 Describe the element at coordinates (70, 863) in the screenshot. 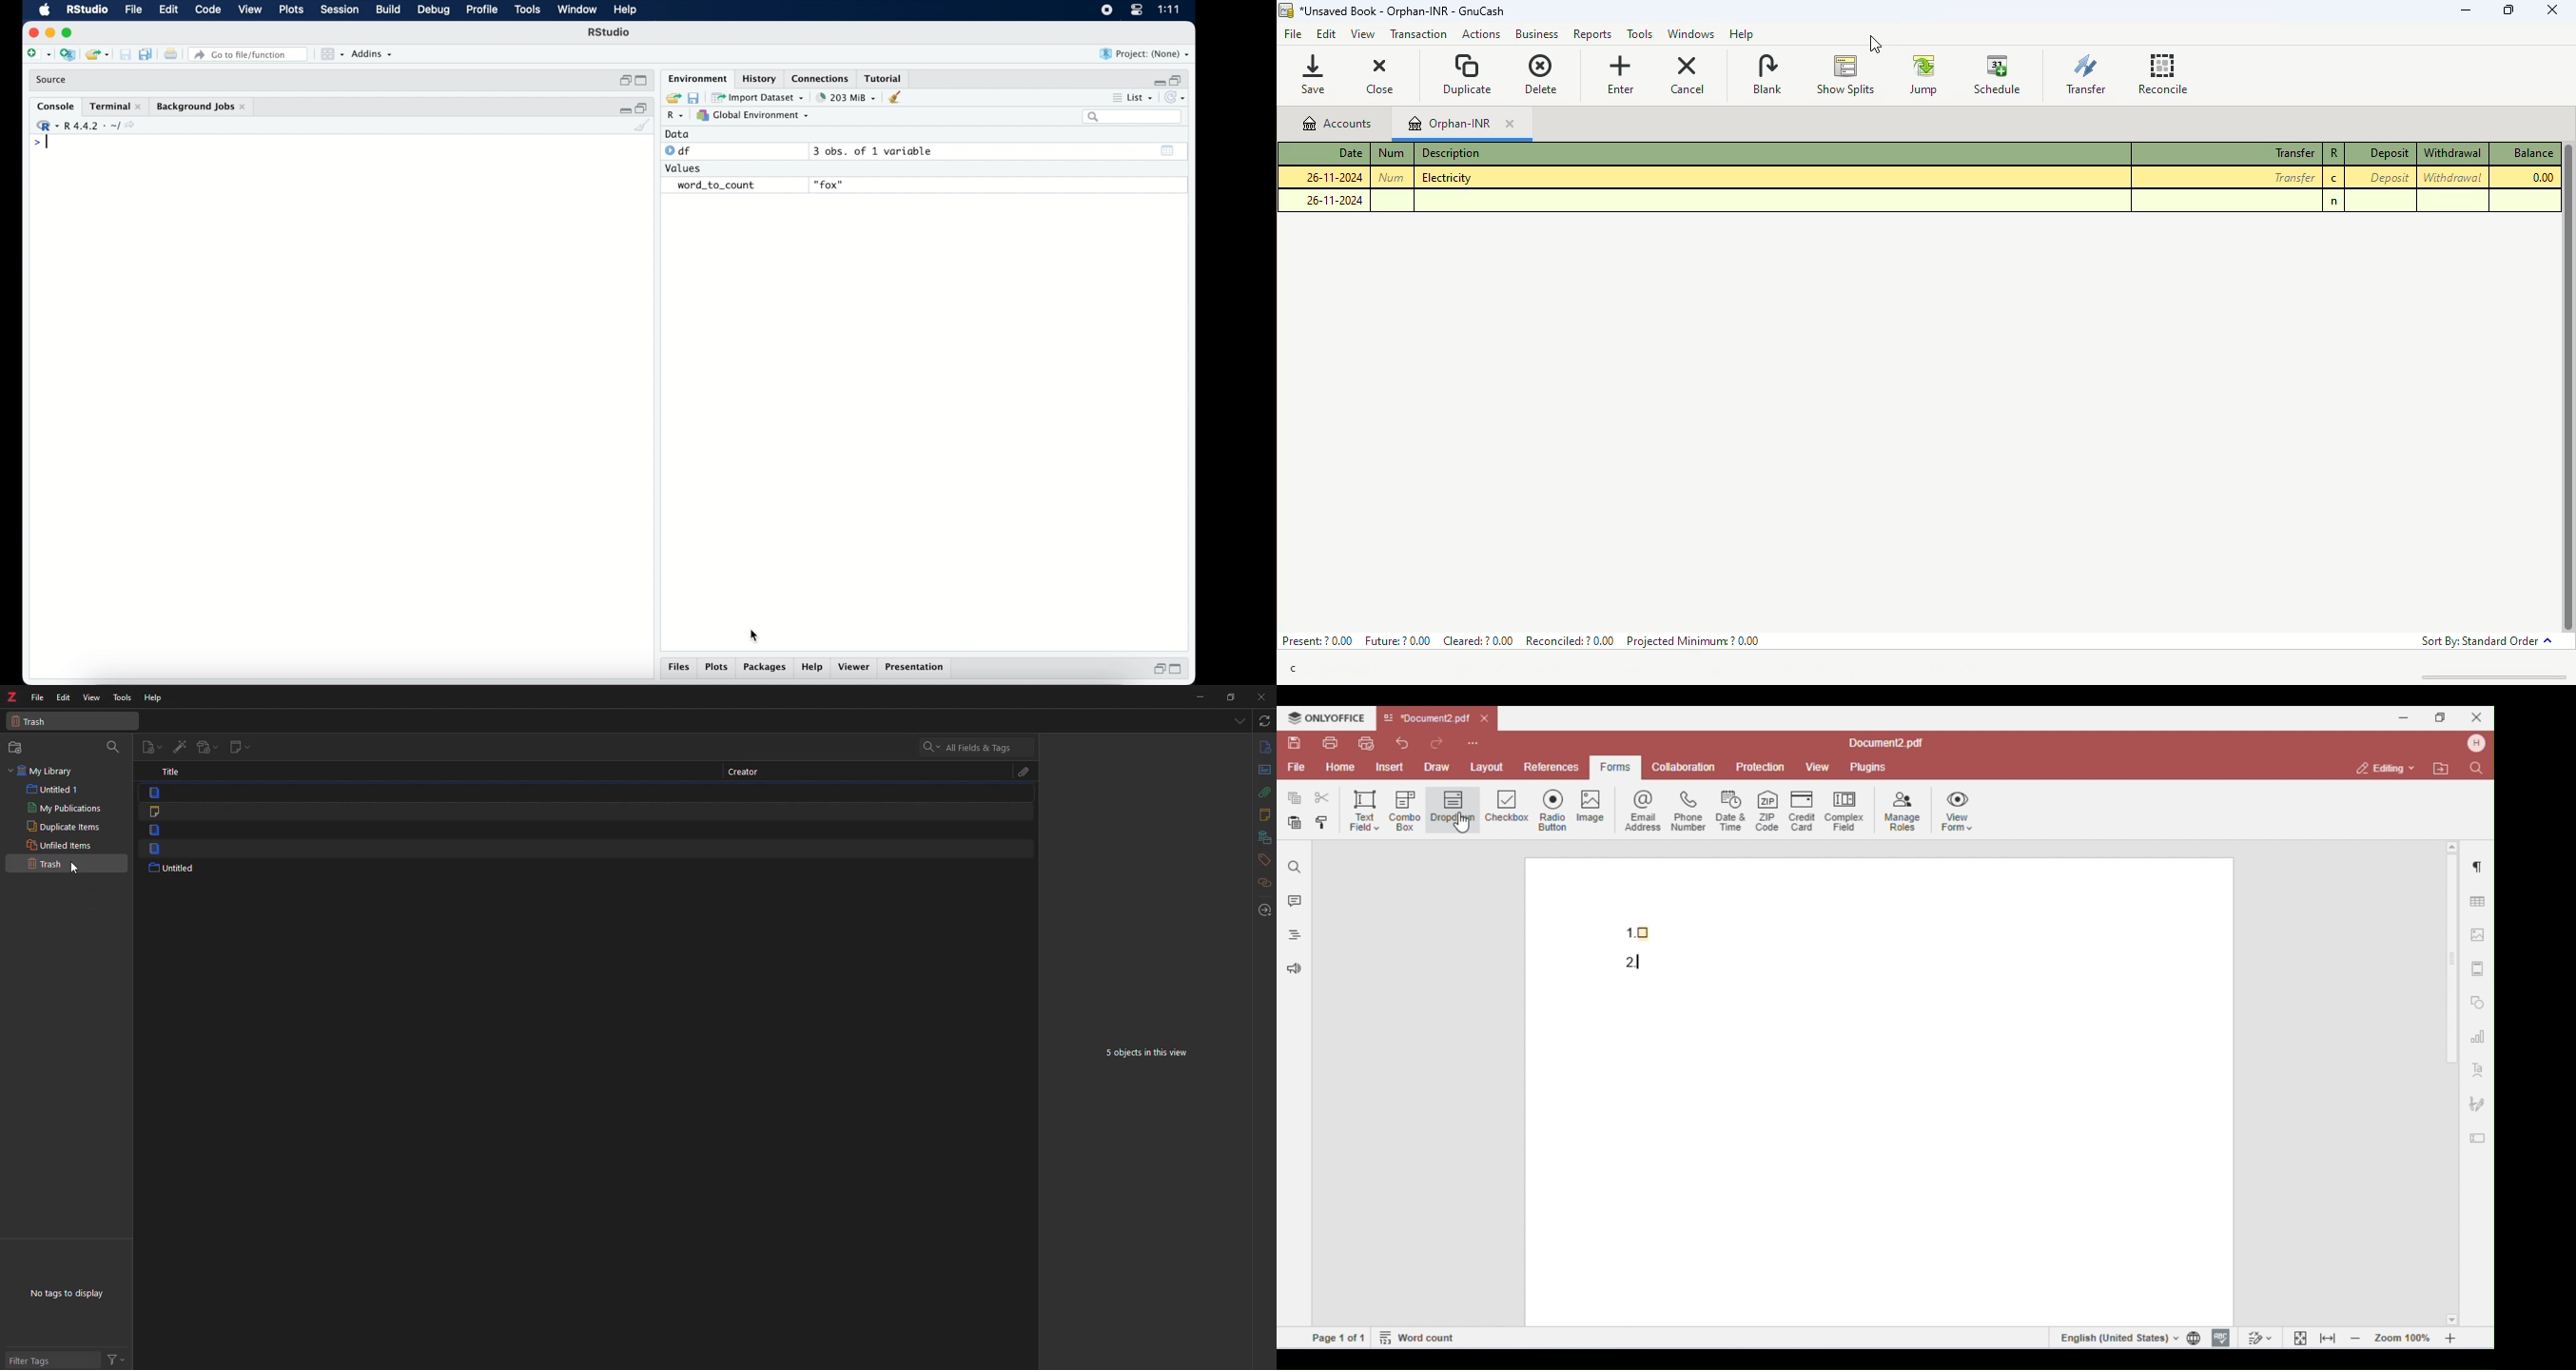

I see `trash` at that location.